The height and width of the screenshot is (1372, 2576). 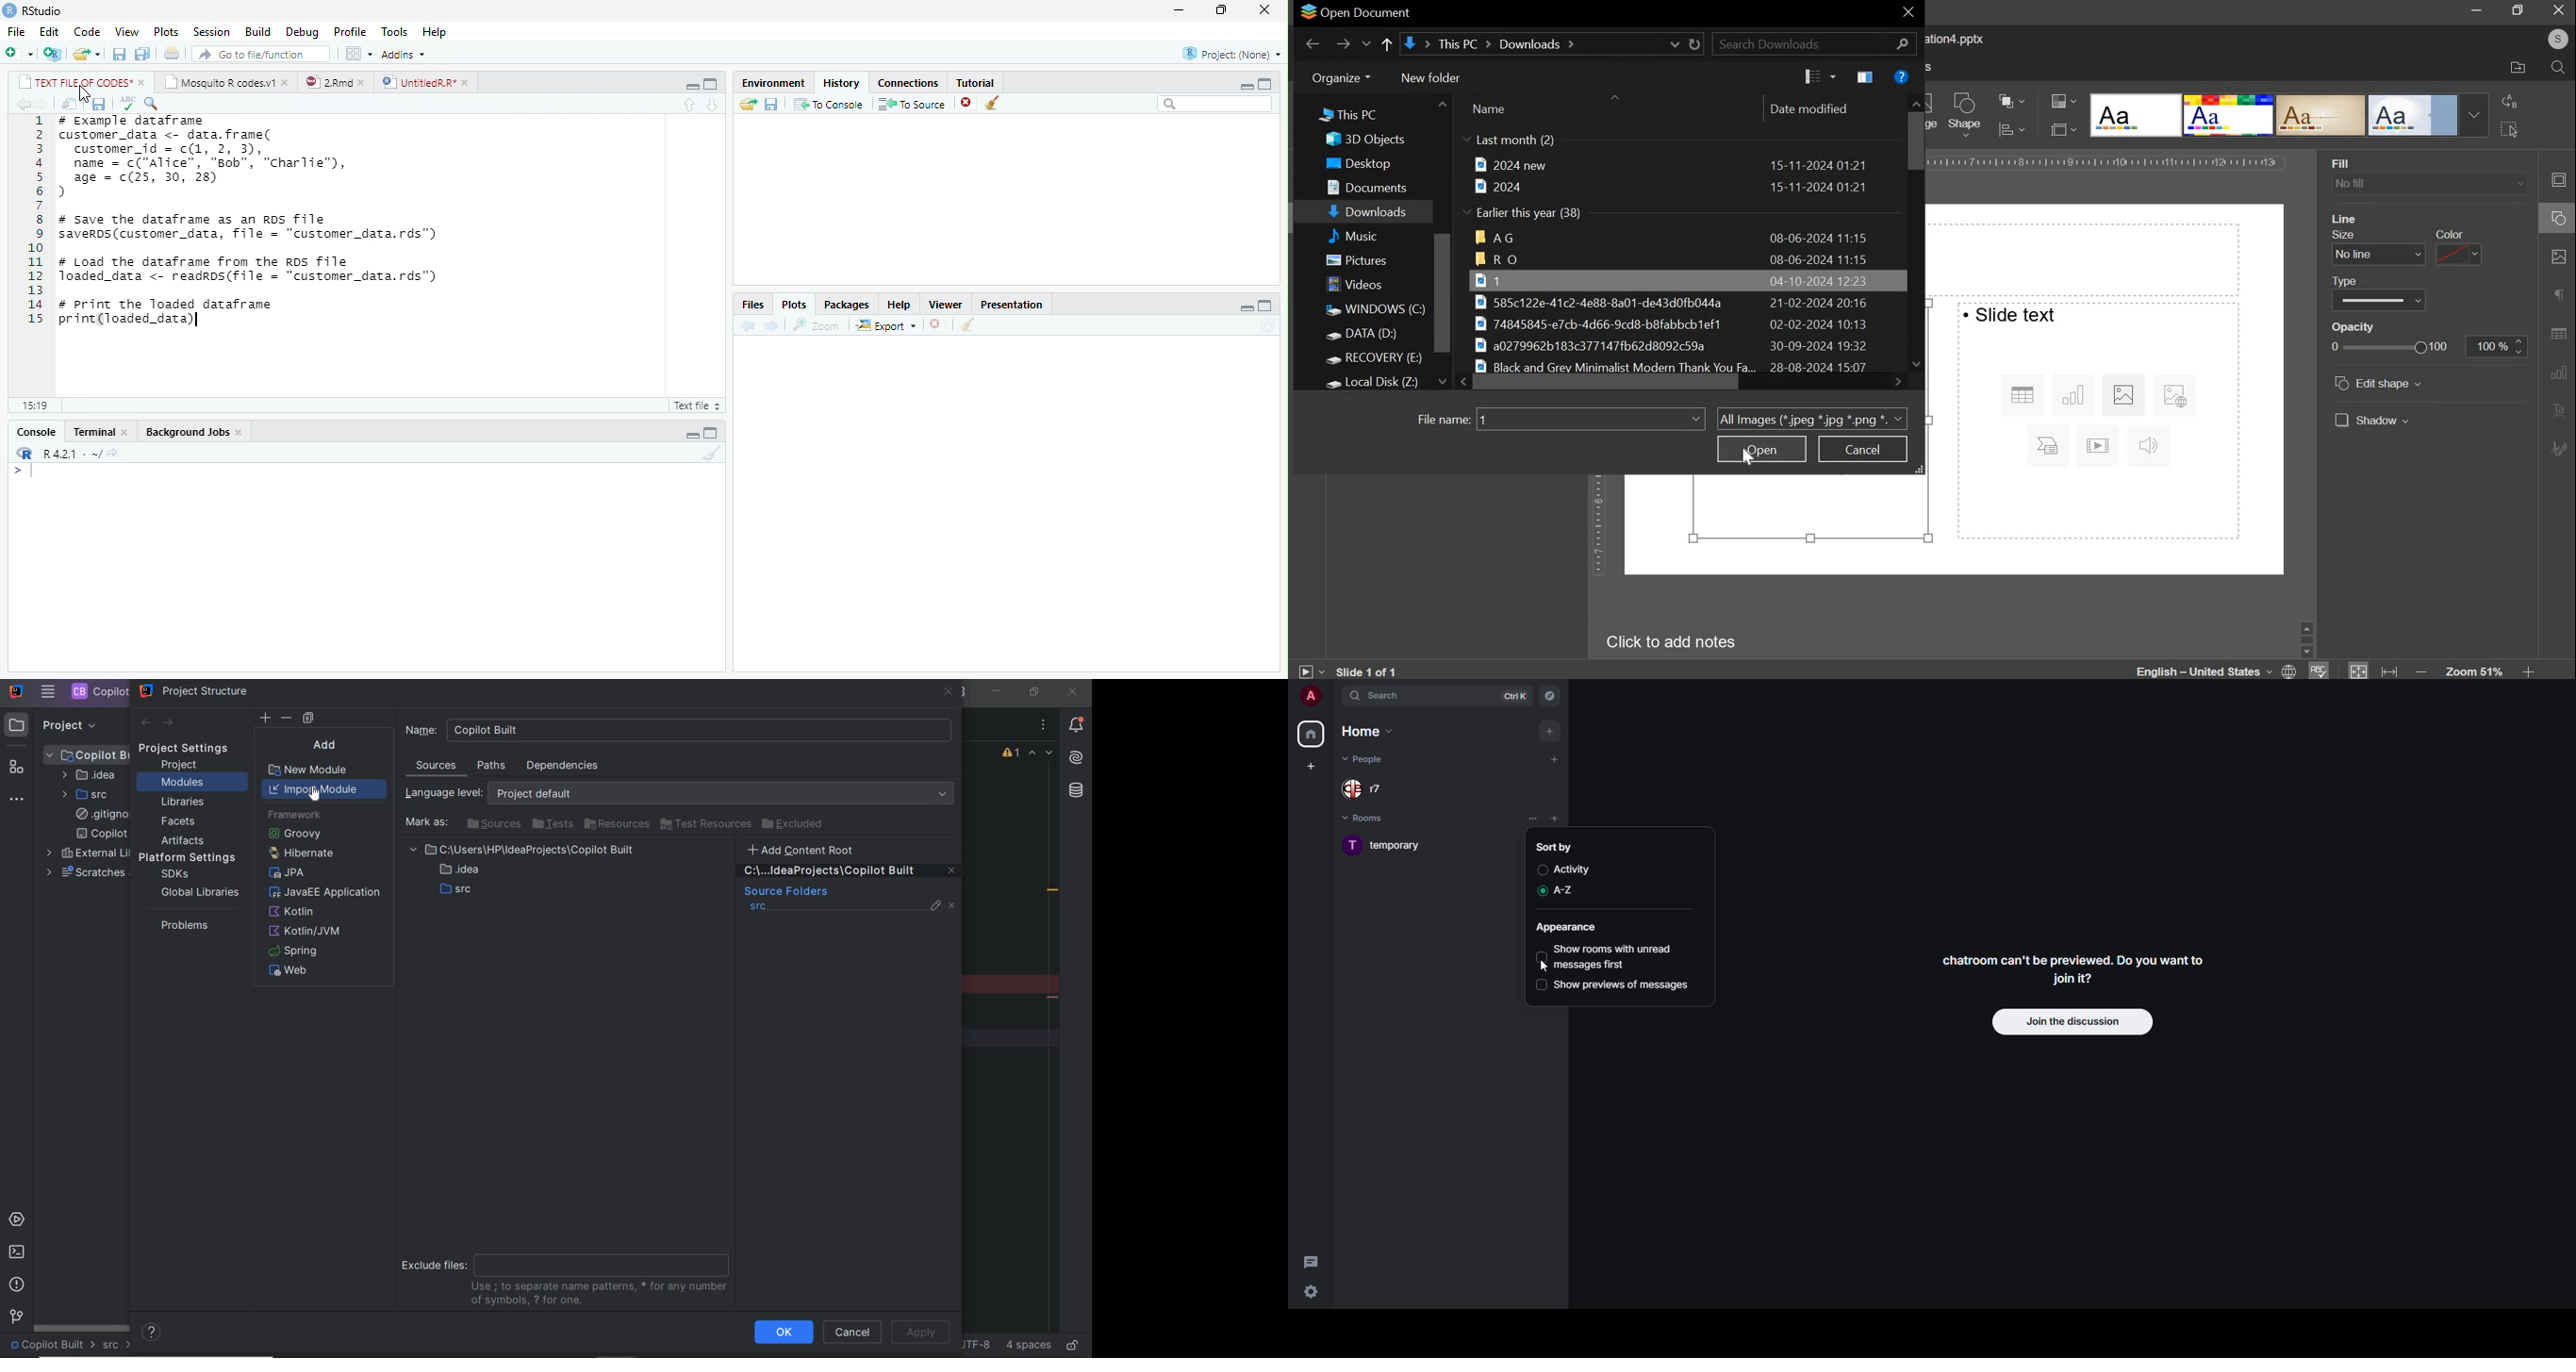 What do you see at coordinates (72, 82) in the screenshot?
I see `TEXT FILE OF CODES` at bounding box center [72, 82].